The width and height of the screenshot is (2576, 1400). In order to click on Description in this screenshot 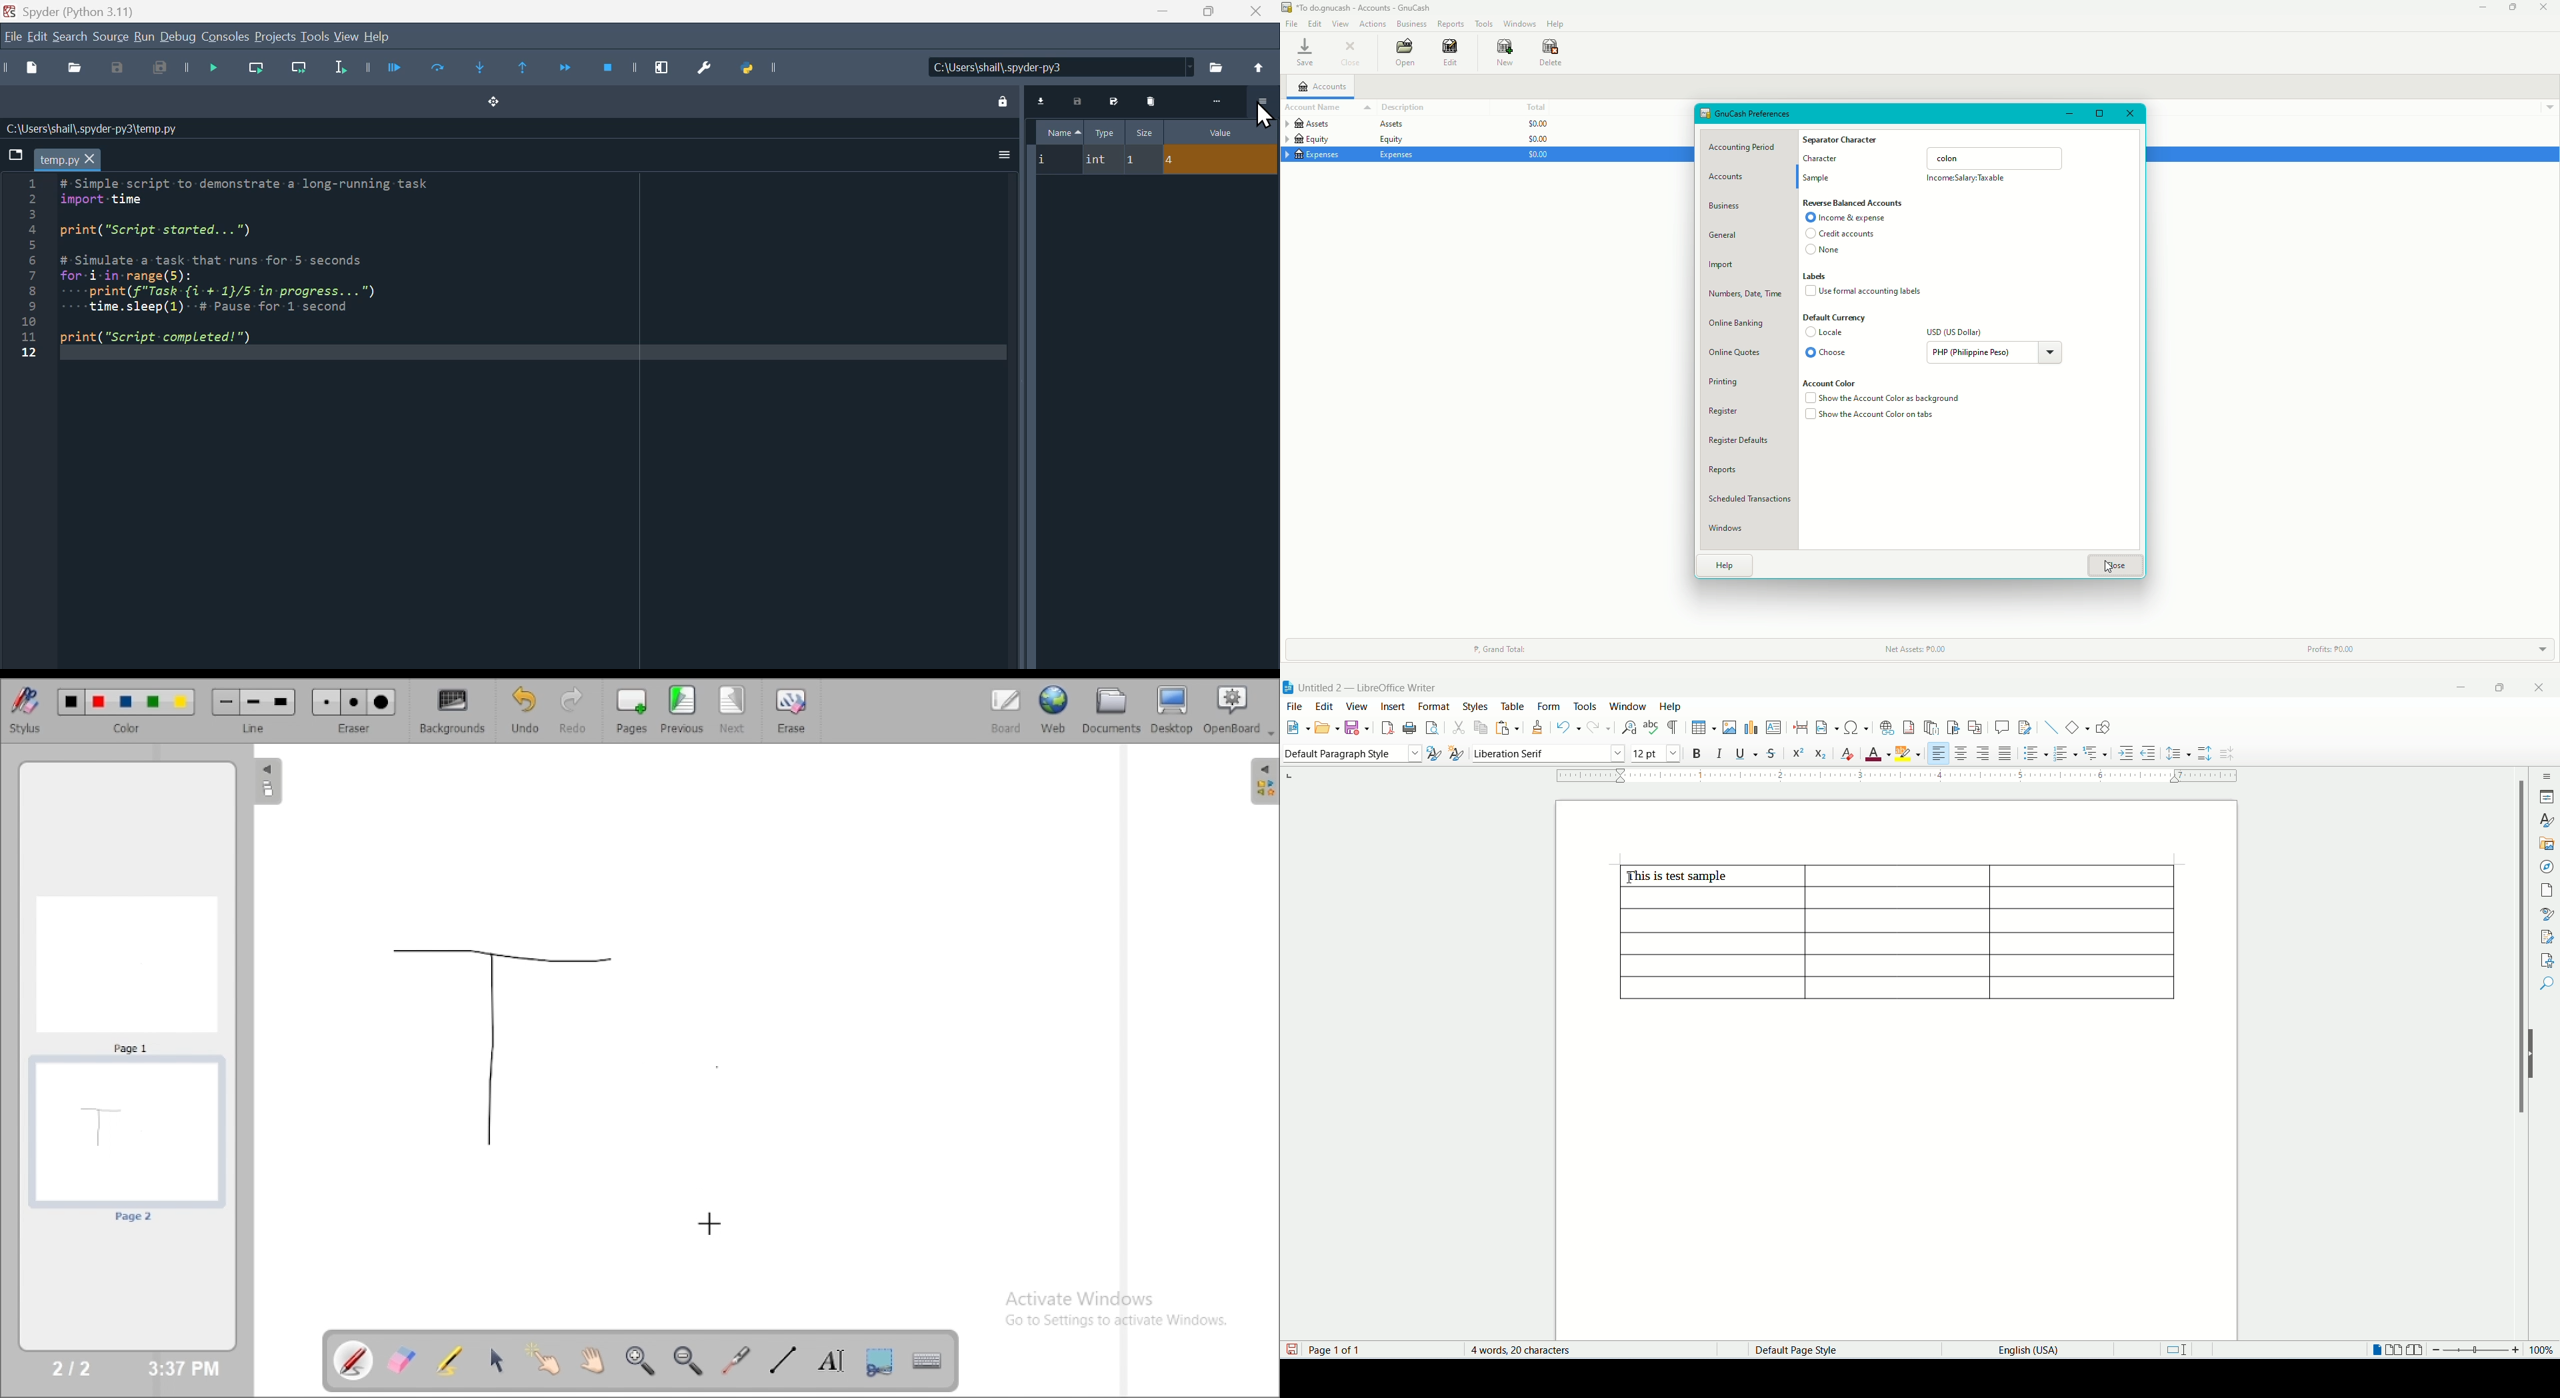, I will do `click(1404, 107)`.